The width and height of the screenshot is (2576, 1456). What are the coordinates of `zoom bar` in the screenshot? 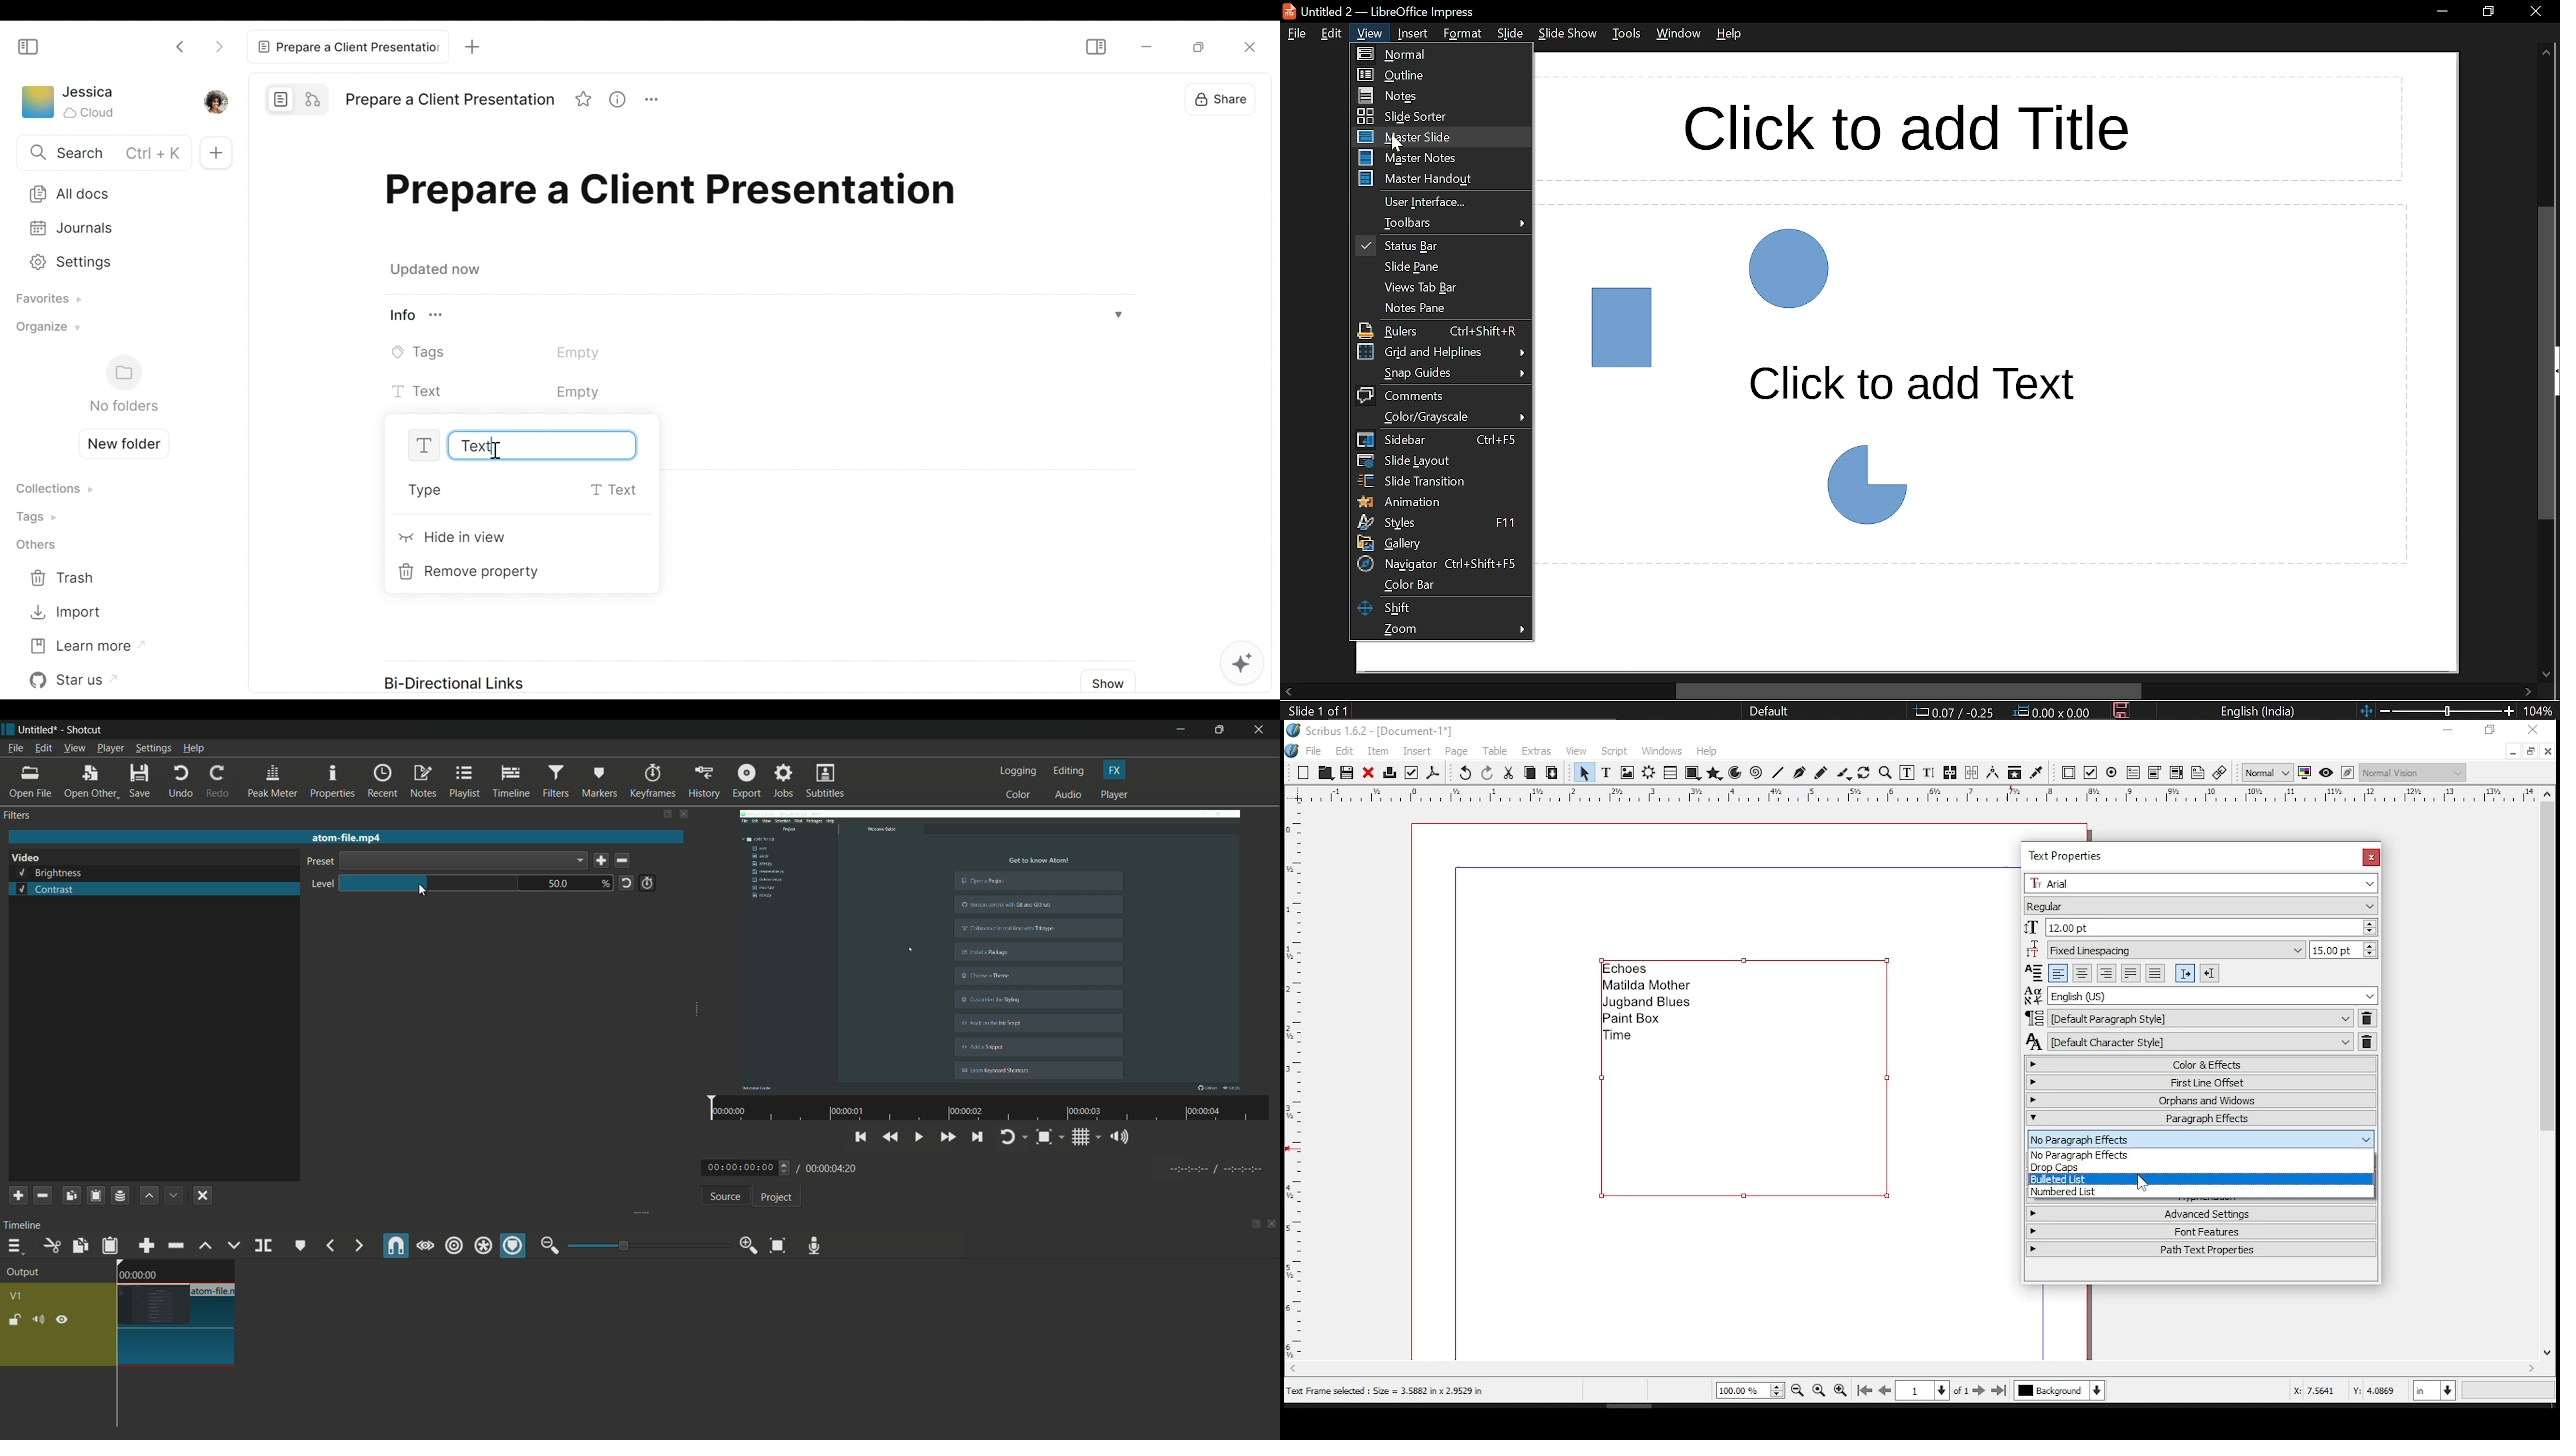 It's located at (643, 1245).